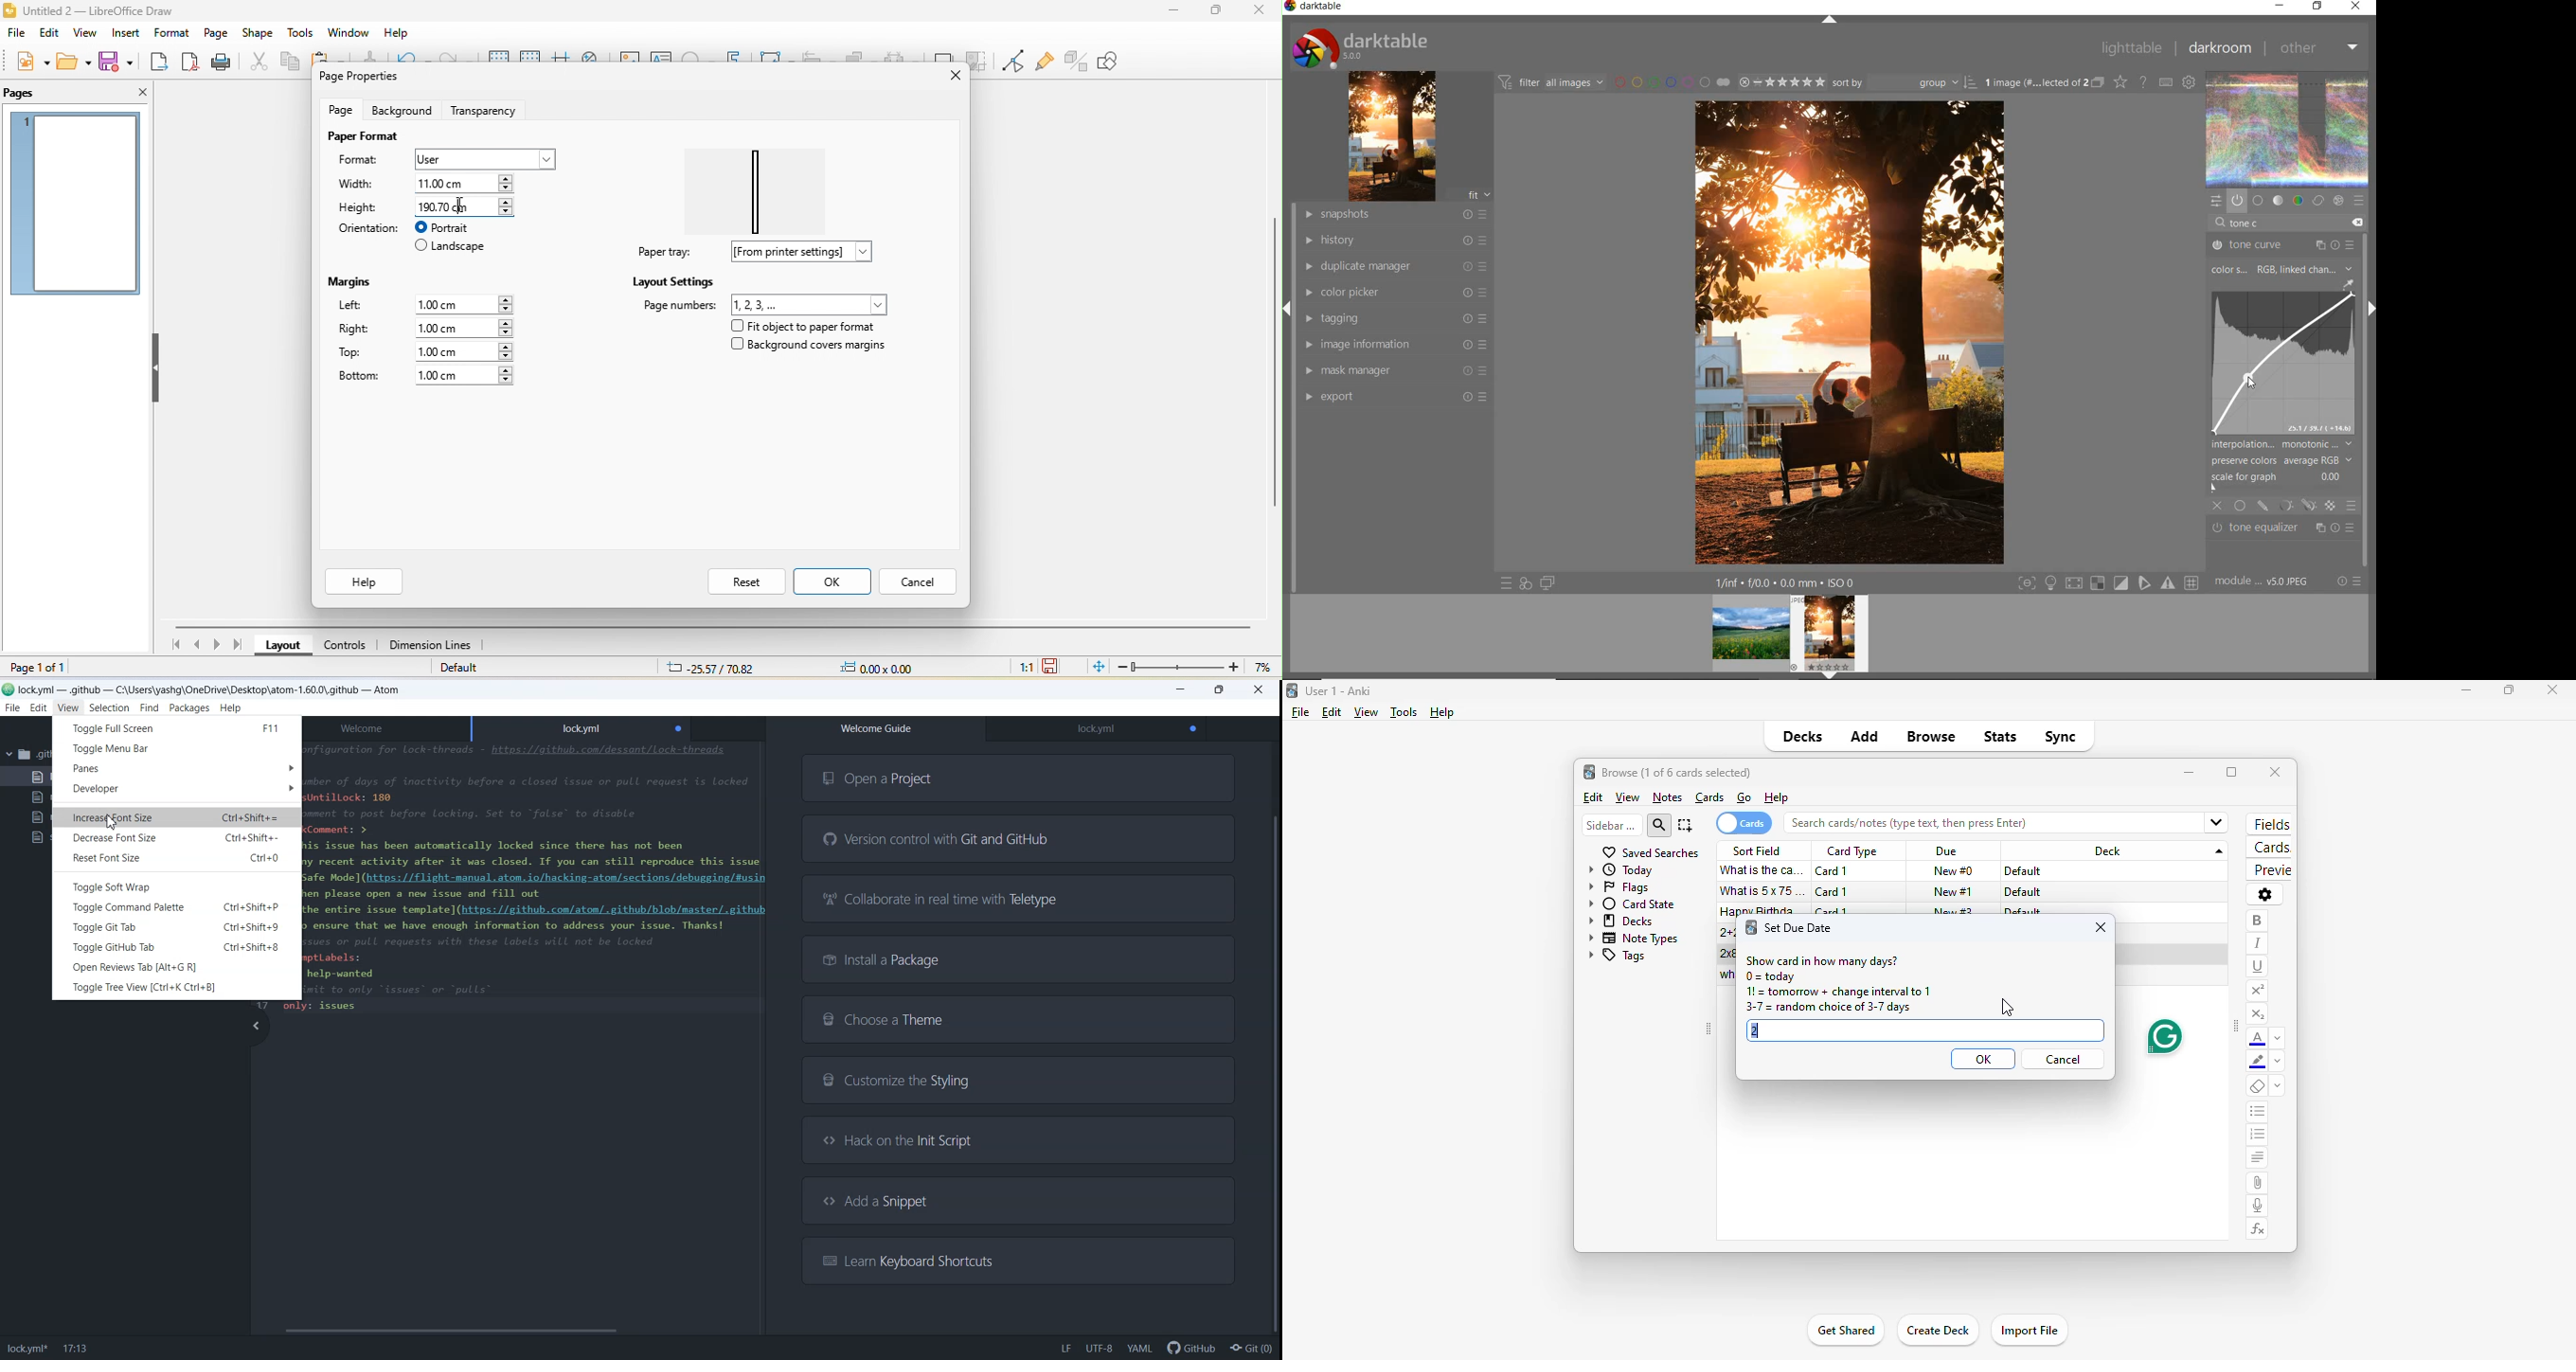 This screenshot has height=1372, width=2576. I want to click on vertical scroll bar, so click(1275, 357).